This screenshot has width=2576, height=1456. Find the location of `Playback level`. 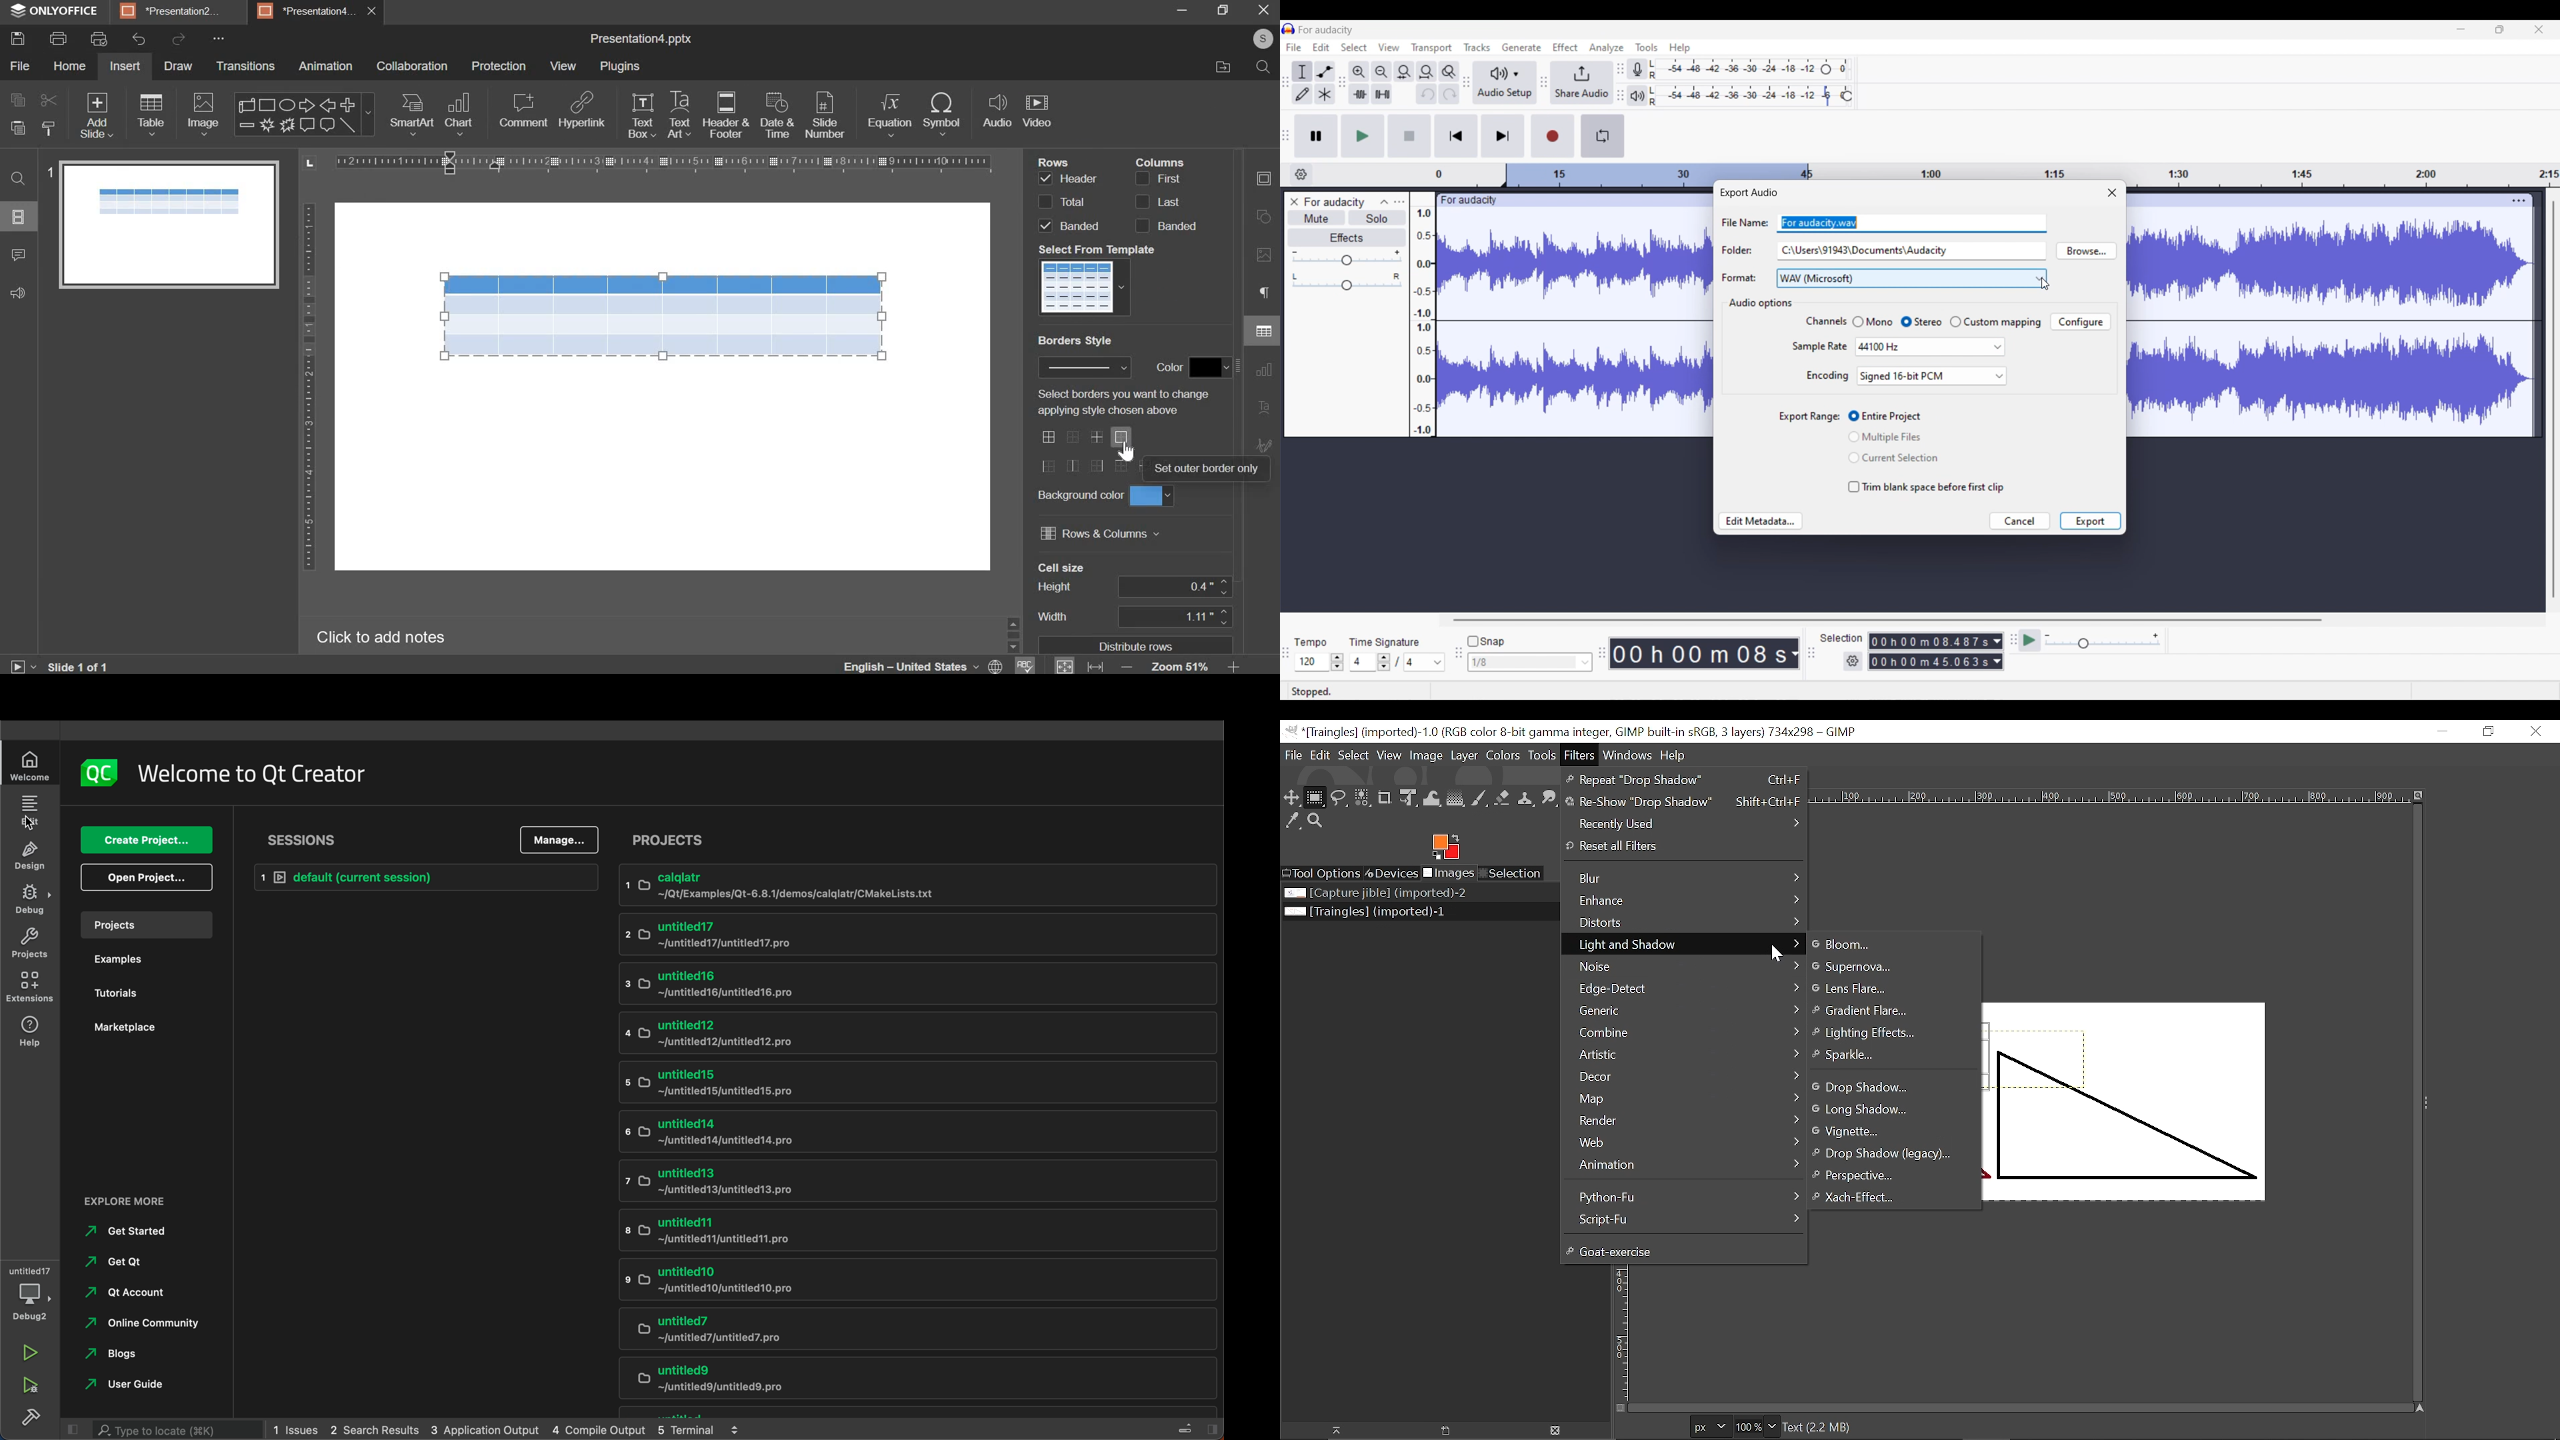

Playback level is located at coordinates (1743, 96).